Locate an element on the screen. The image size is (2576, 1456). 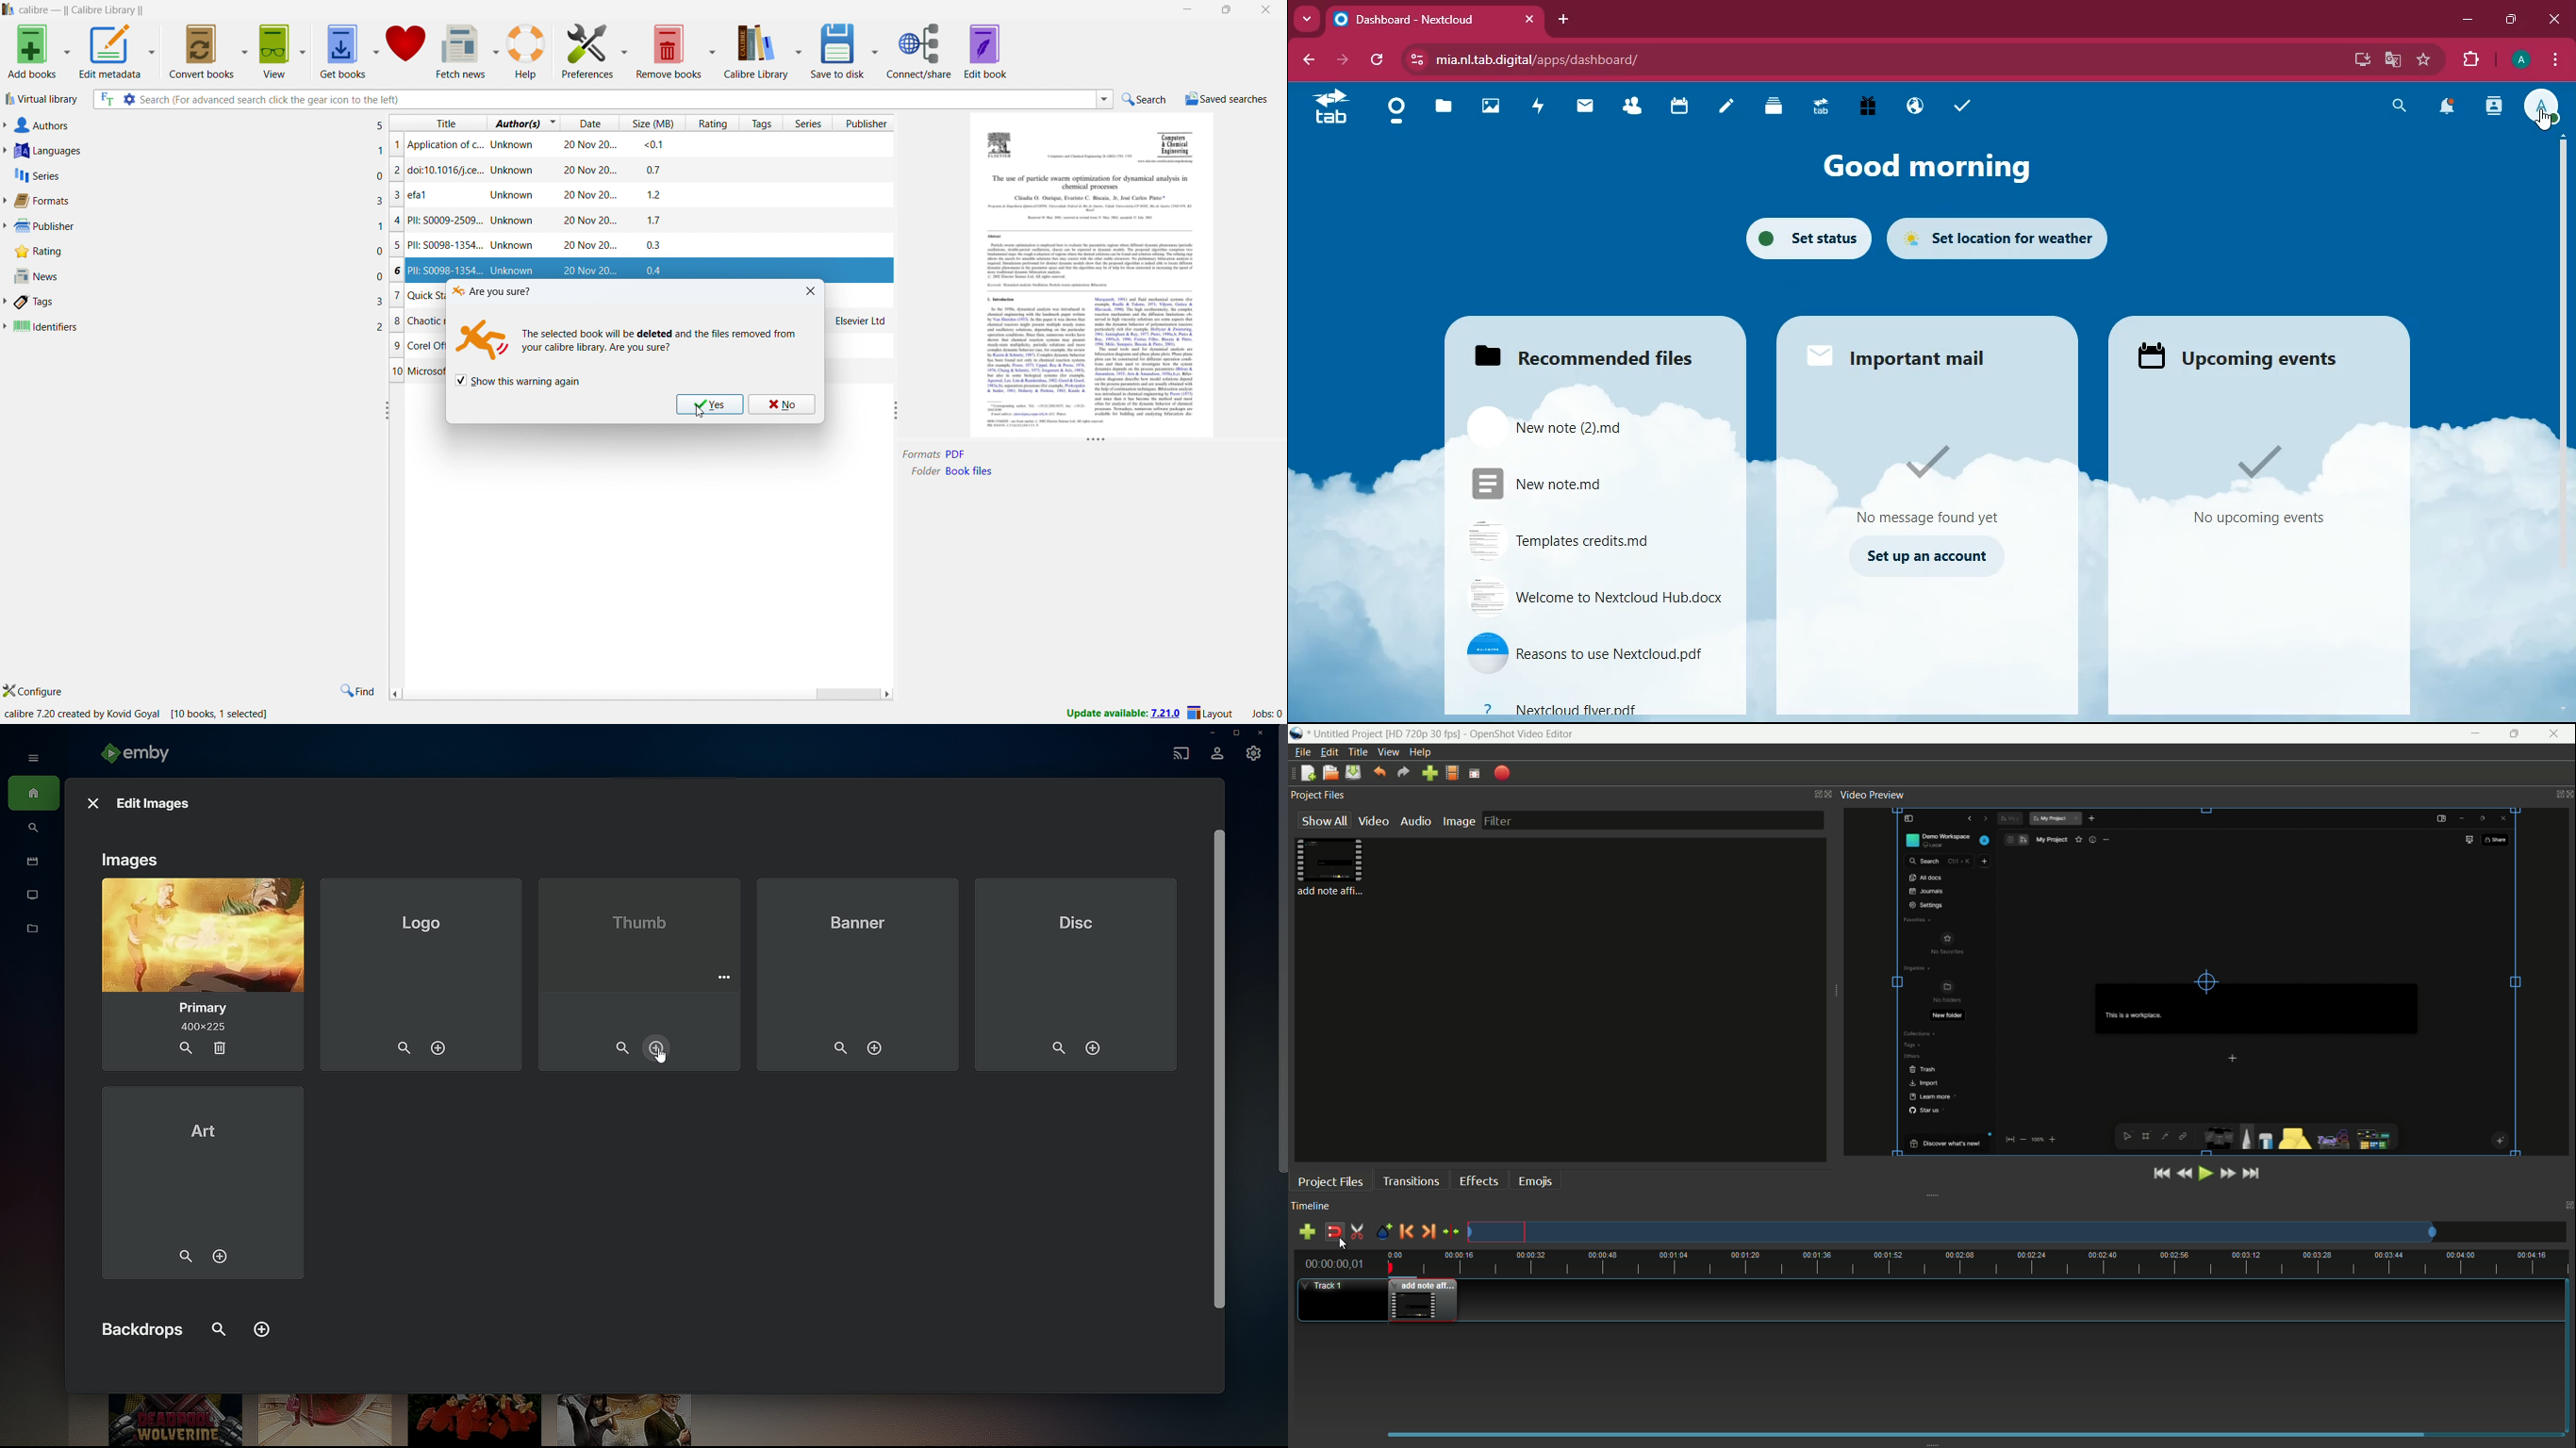
sort by rating is located at coordinates (711, 123).